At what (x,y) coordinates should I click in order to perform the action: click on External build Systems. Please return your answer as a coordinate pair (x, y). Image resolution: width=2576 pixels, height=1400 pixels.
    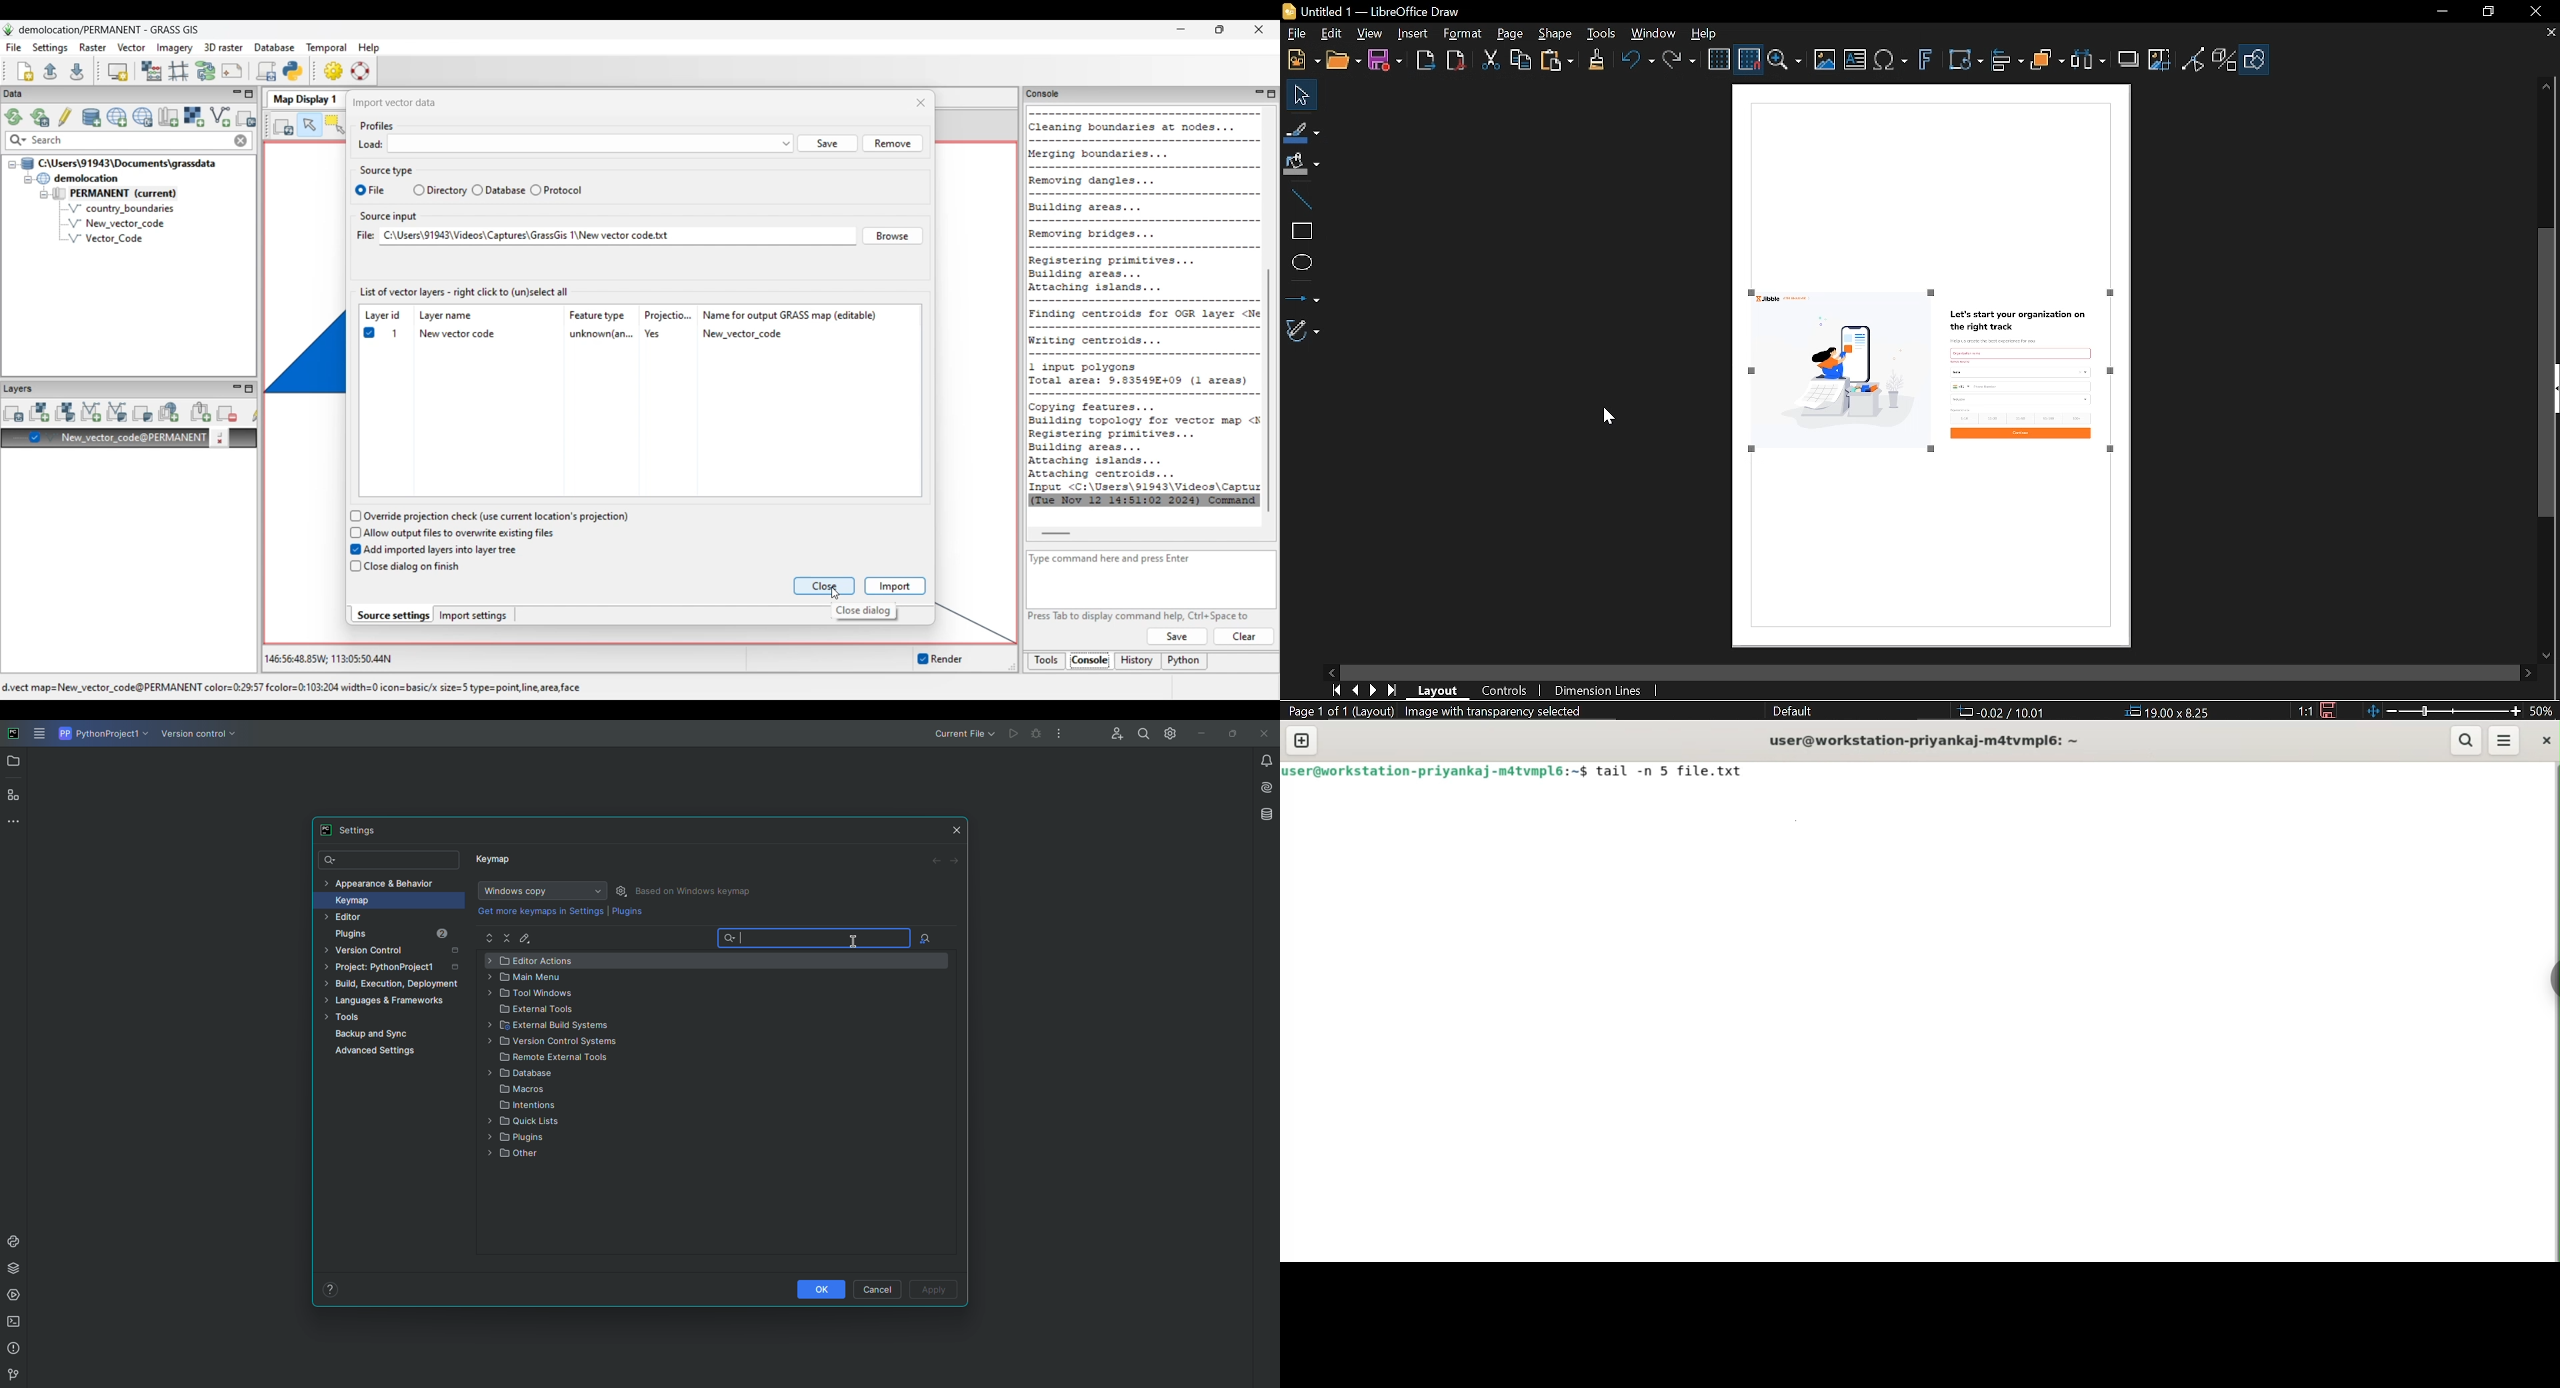
    Looking at the image, I should click on (560, 1027).